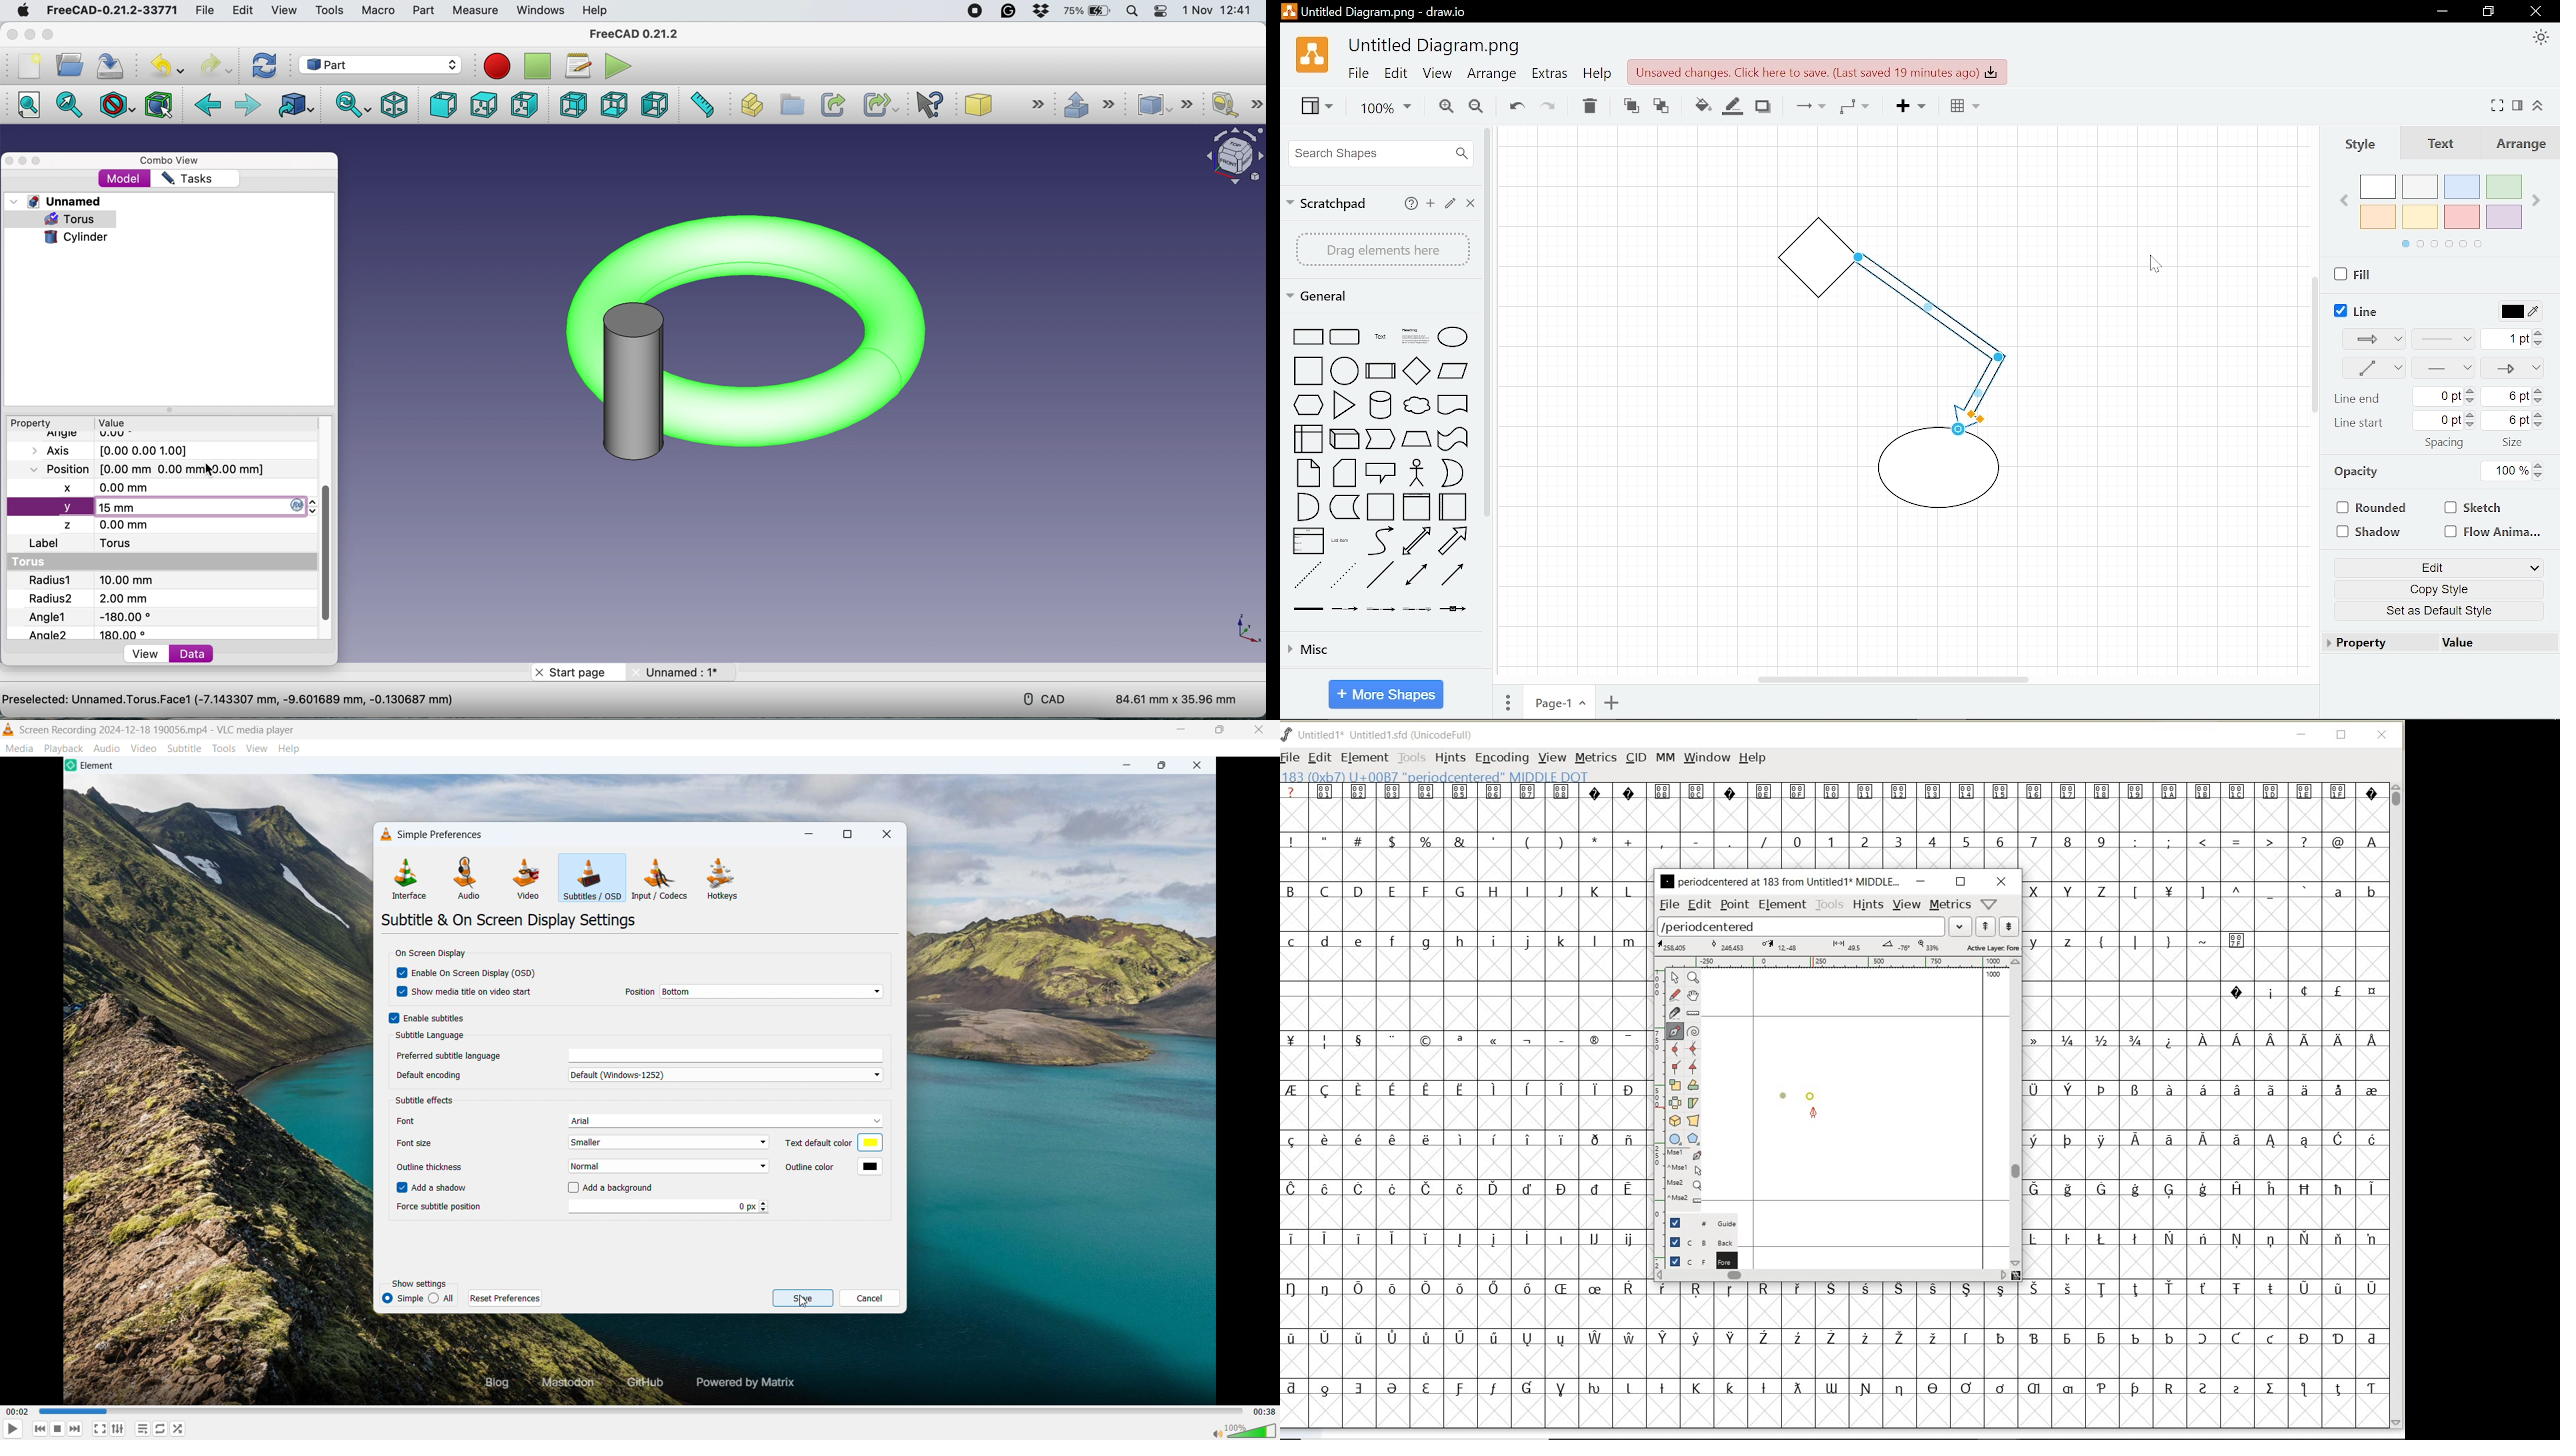  I want to click on dot, so click(1783, 1094).